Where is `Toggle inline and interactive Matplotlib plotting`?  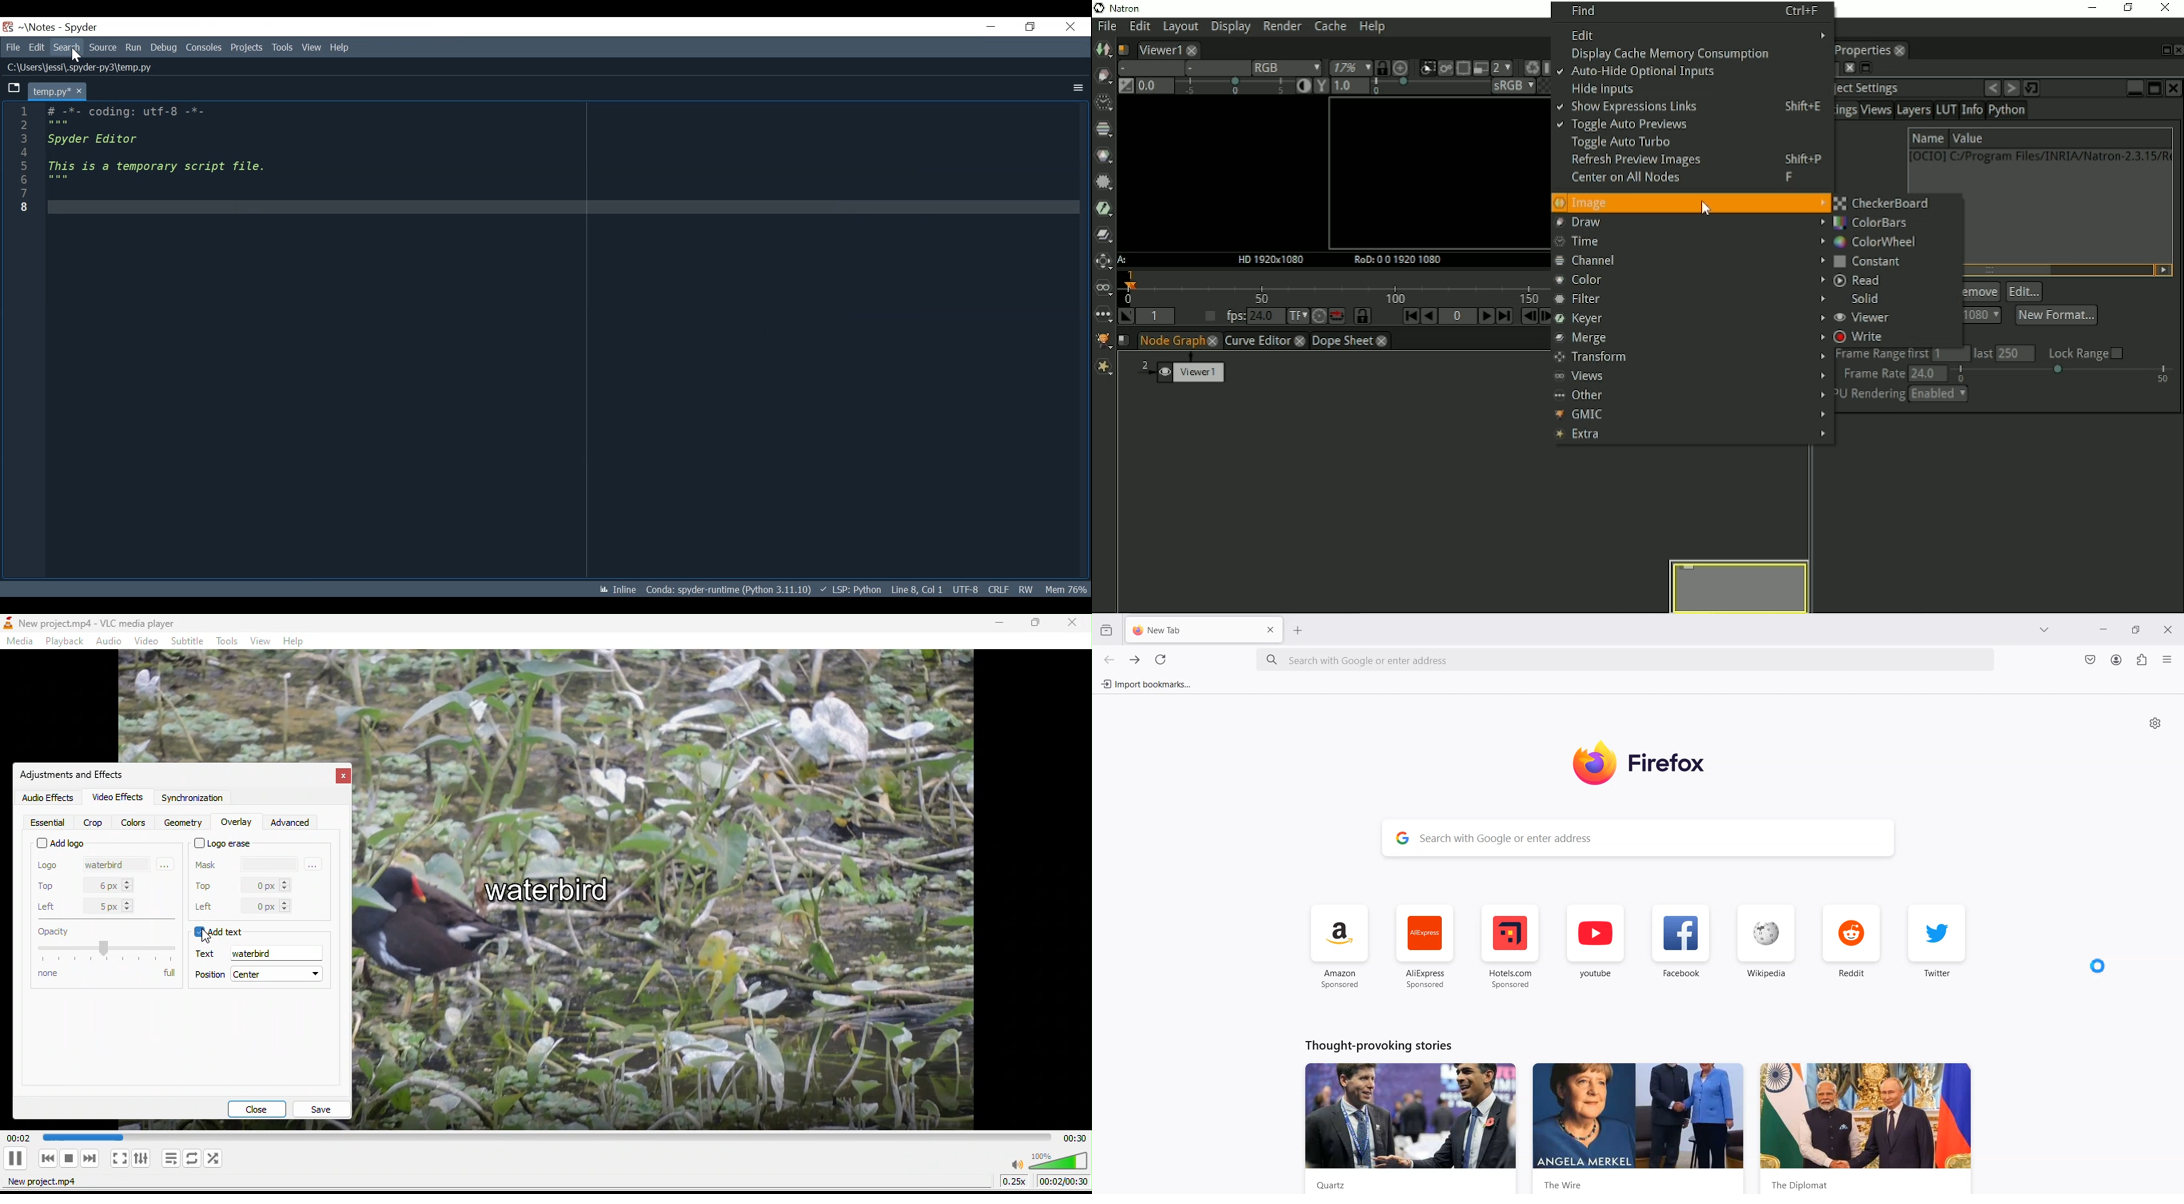 Toggle inline and interactive Matplotlib plotting is located at coordinates (620, 591).